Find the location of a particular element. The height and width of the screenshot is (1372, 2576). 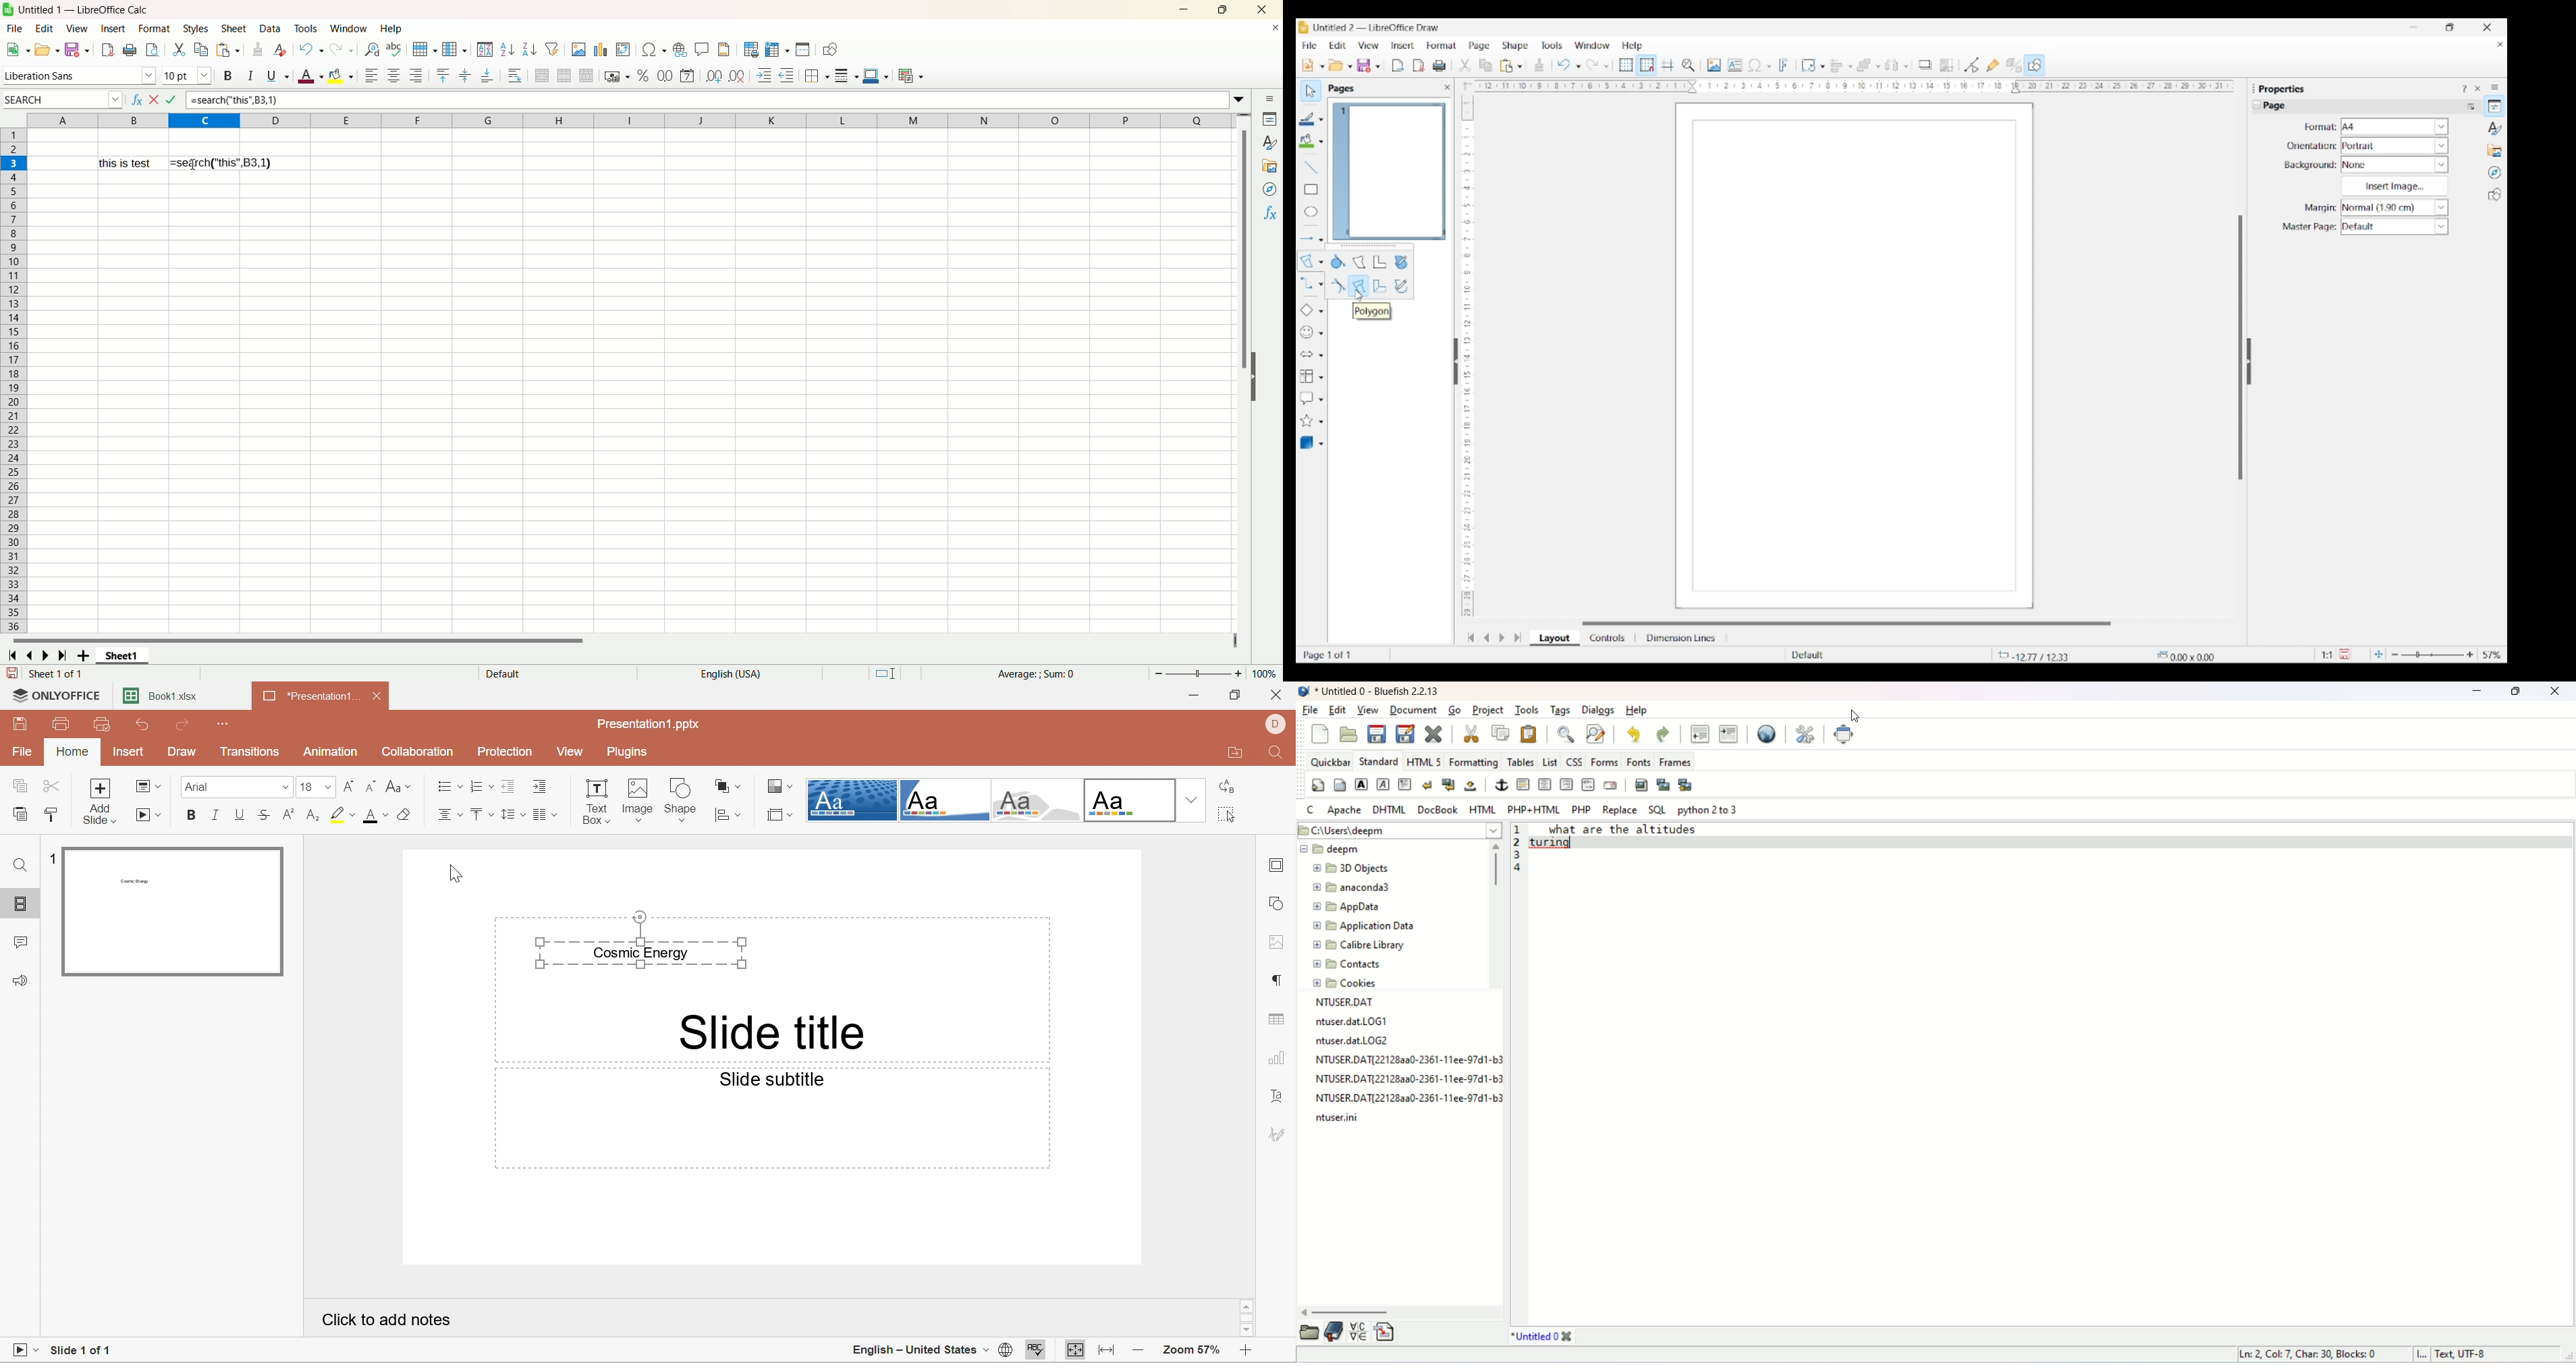

Page is located at coordinates (1479, 47).